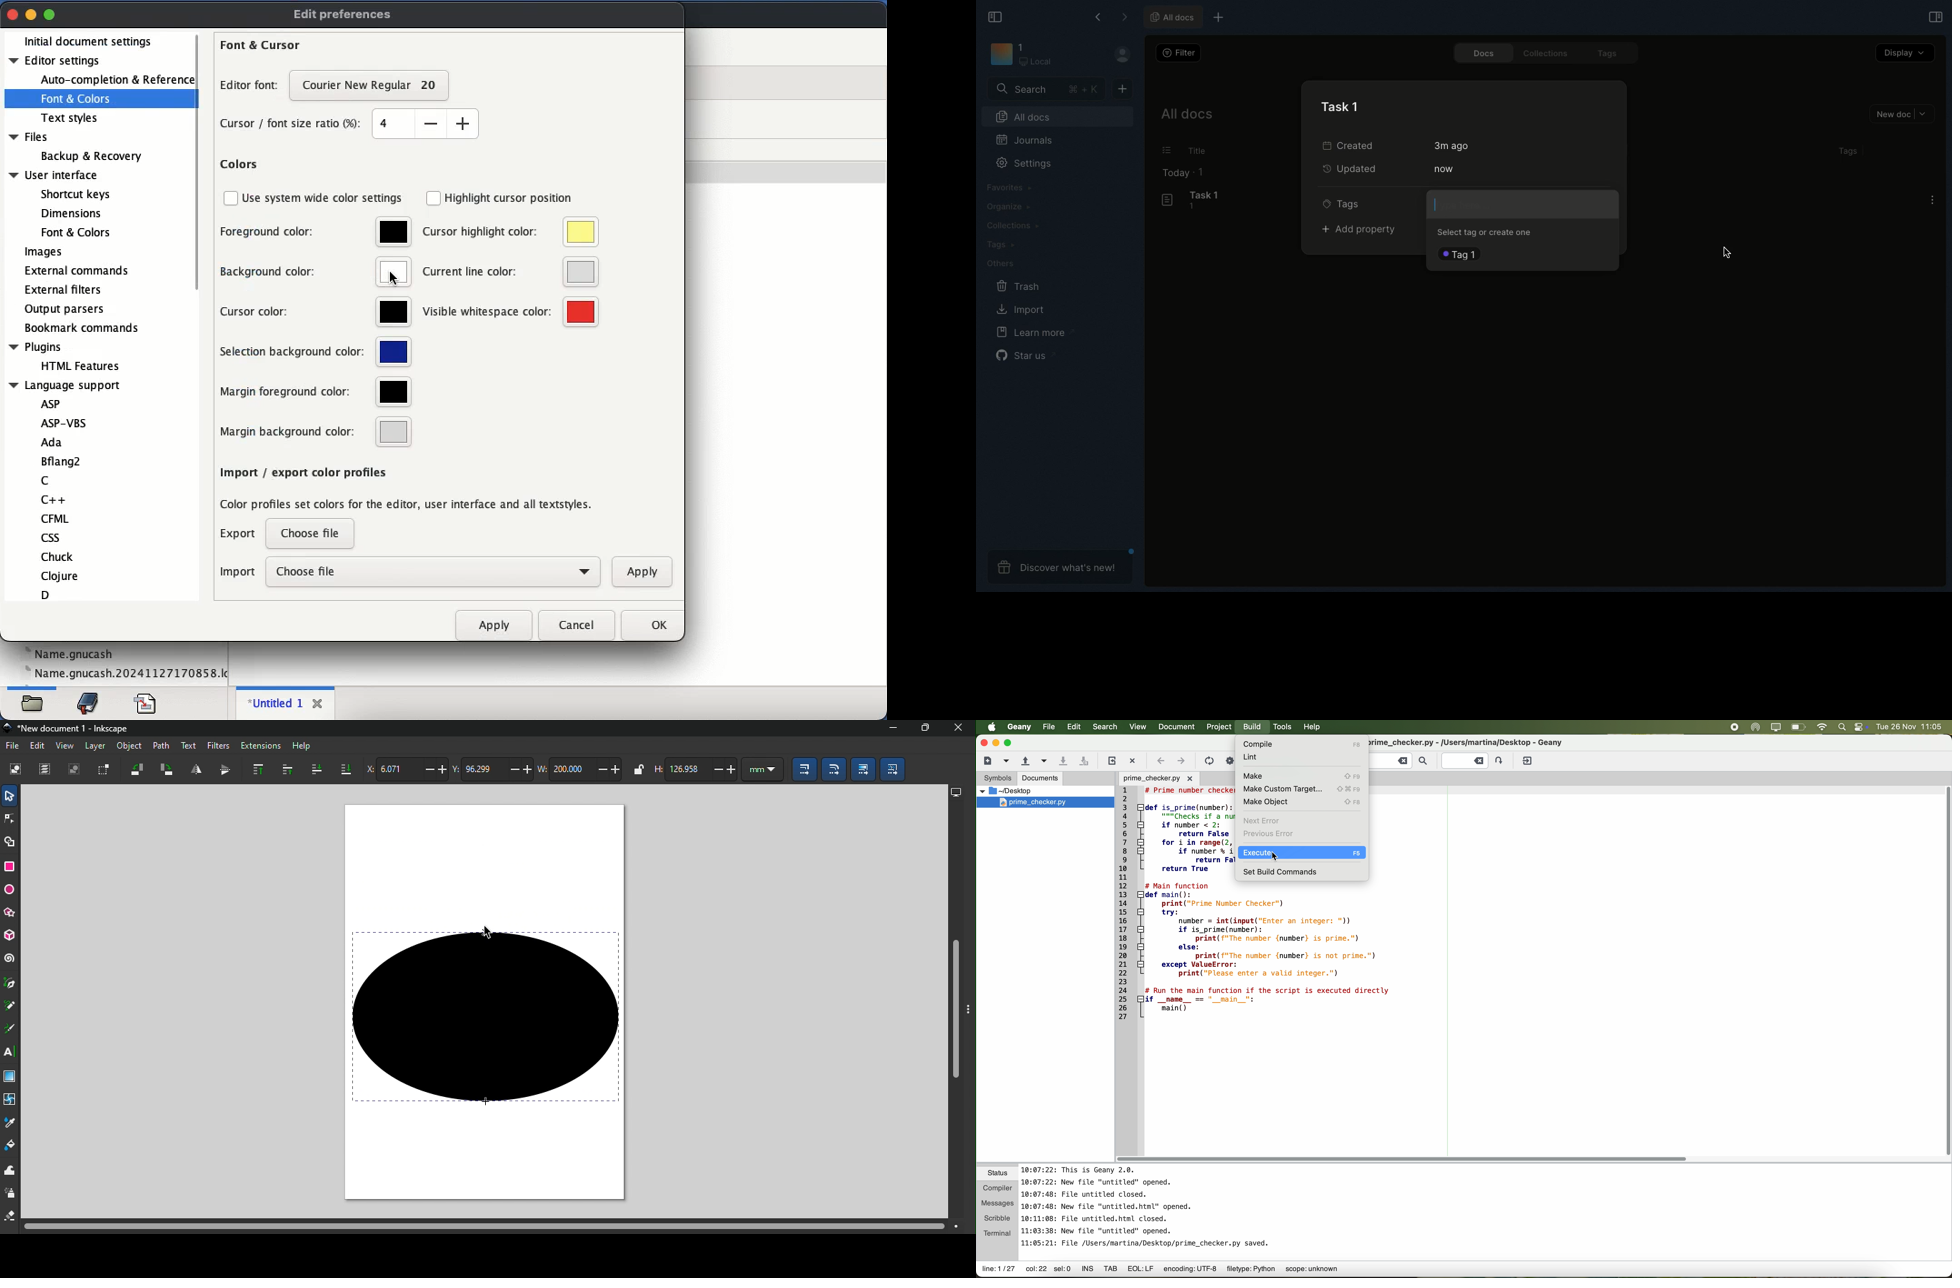 This screenshot has width=1960, height=1288. What do you see at coordinates (1364, 230) in the screenshot?
I see `+ Add property` at bounding box center [1364, 230].